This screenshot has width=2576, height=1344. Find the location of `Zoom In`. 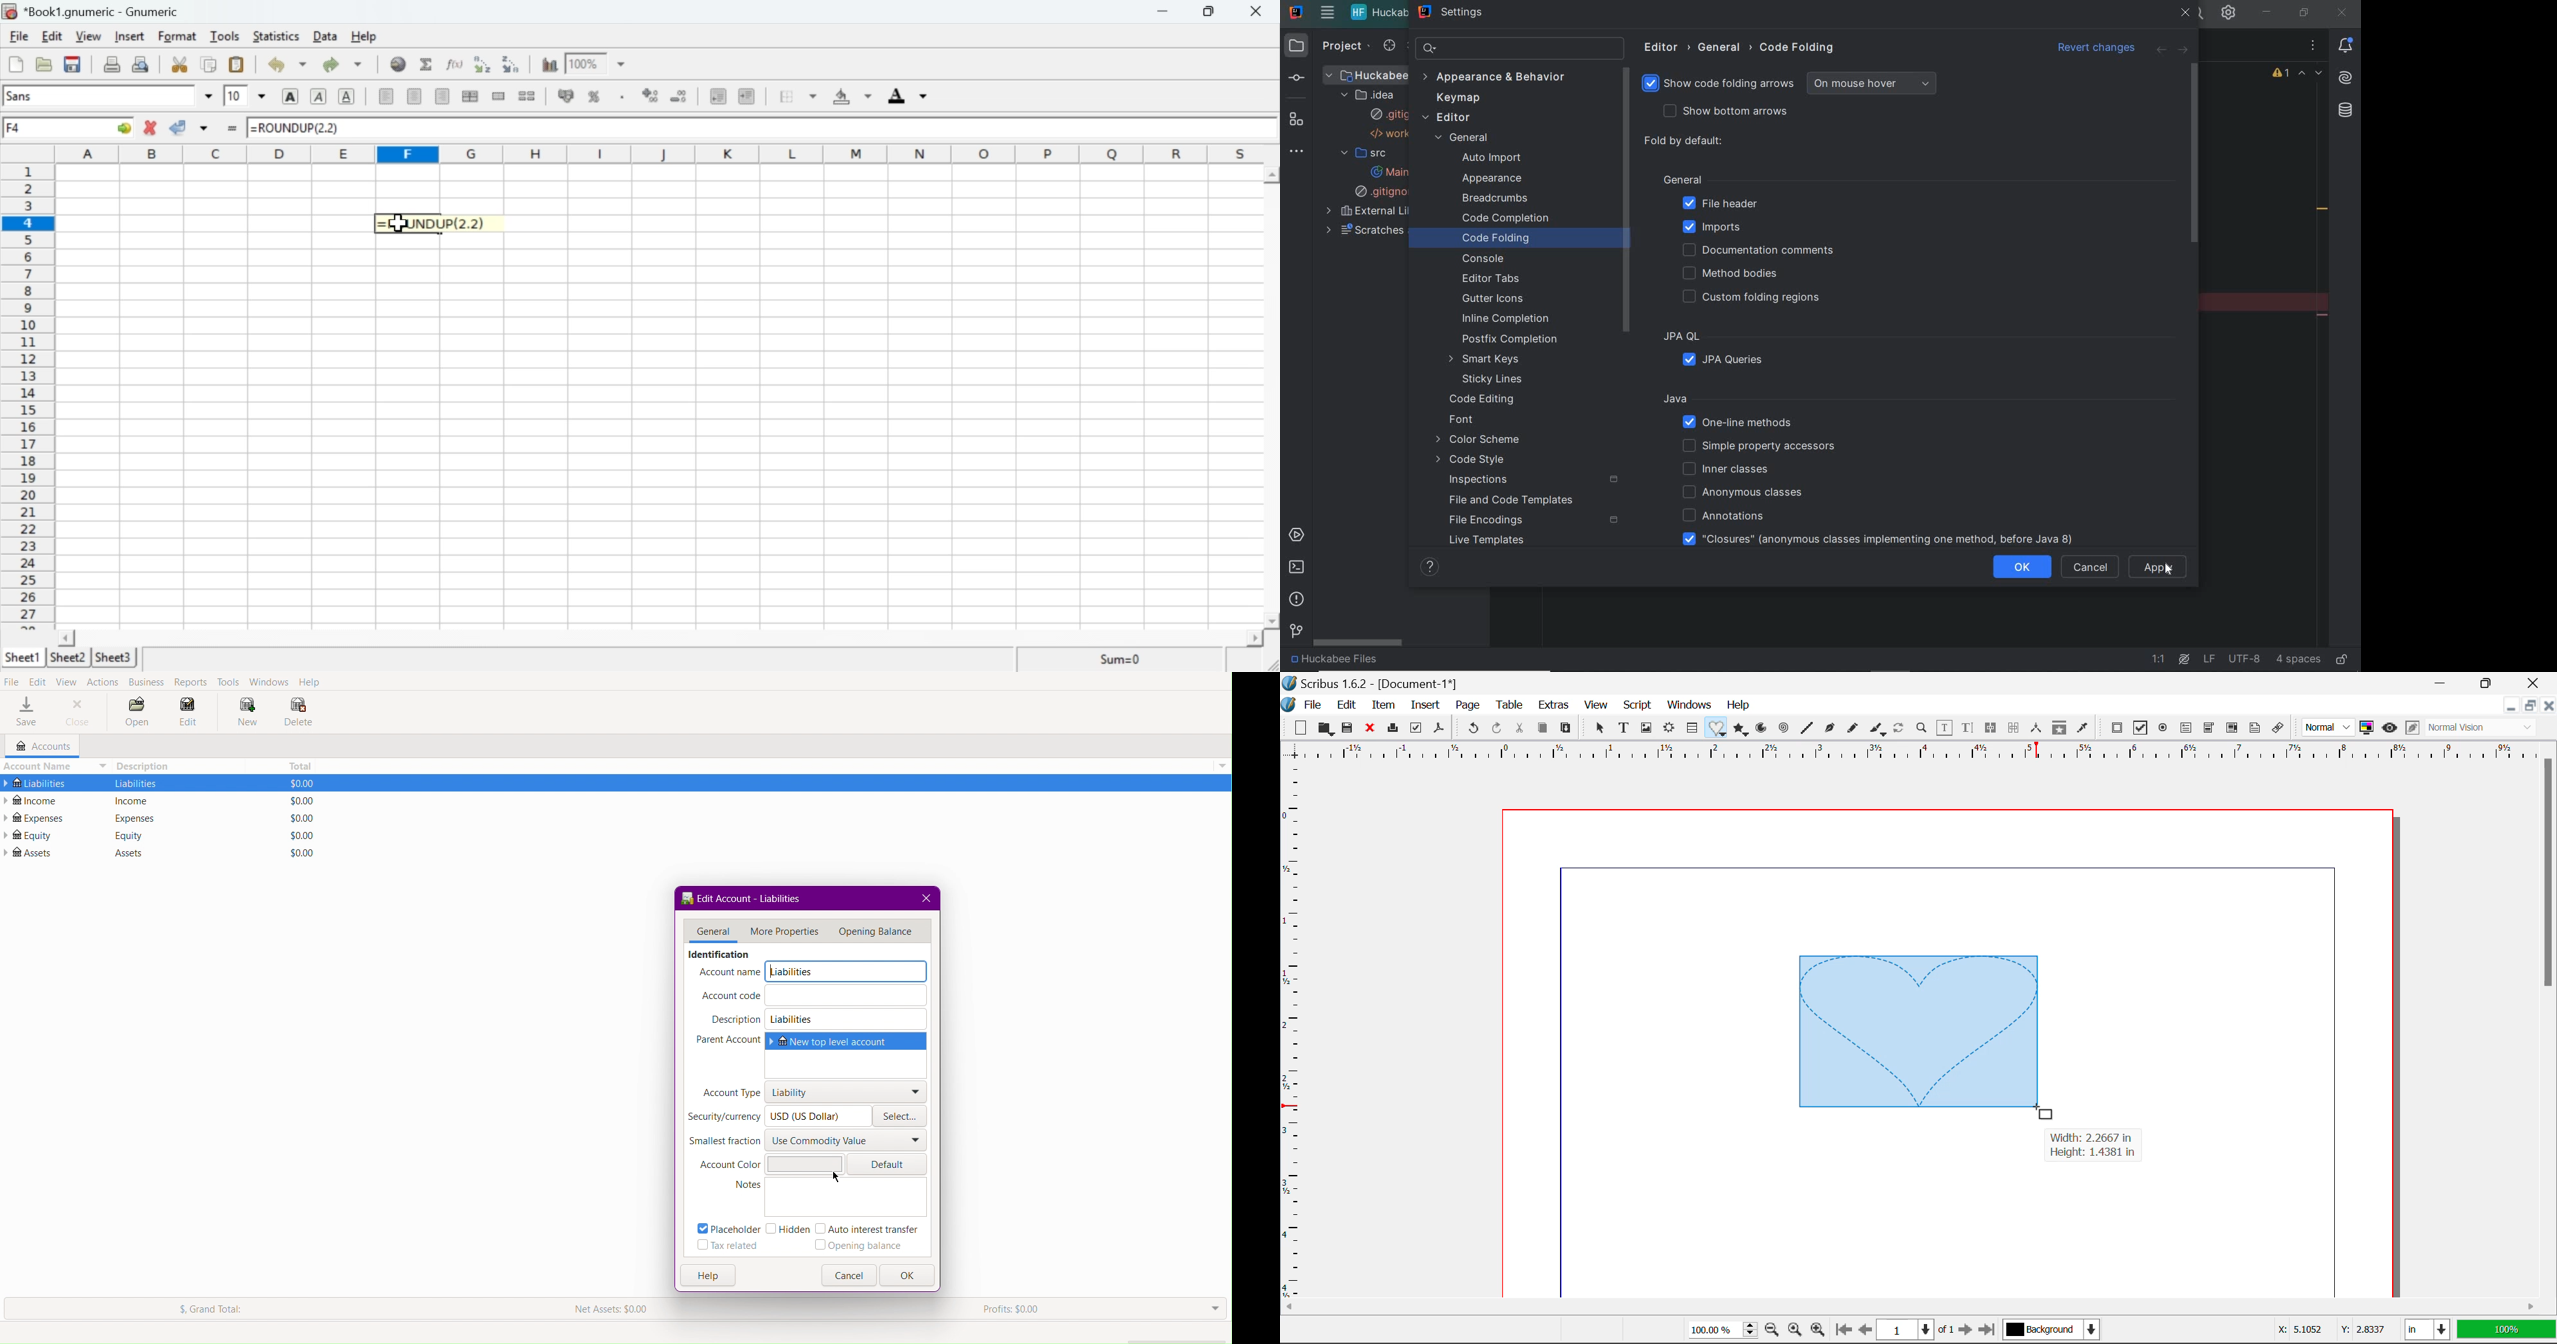

Zoom In is located at coordinates (1818, 1331).